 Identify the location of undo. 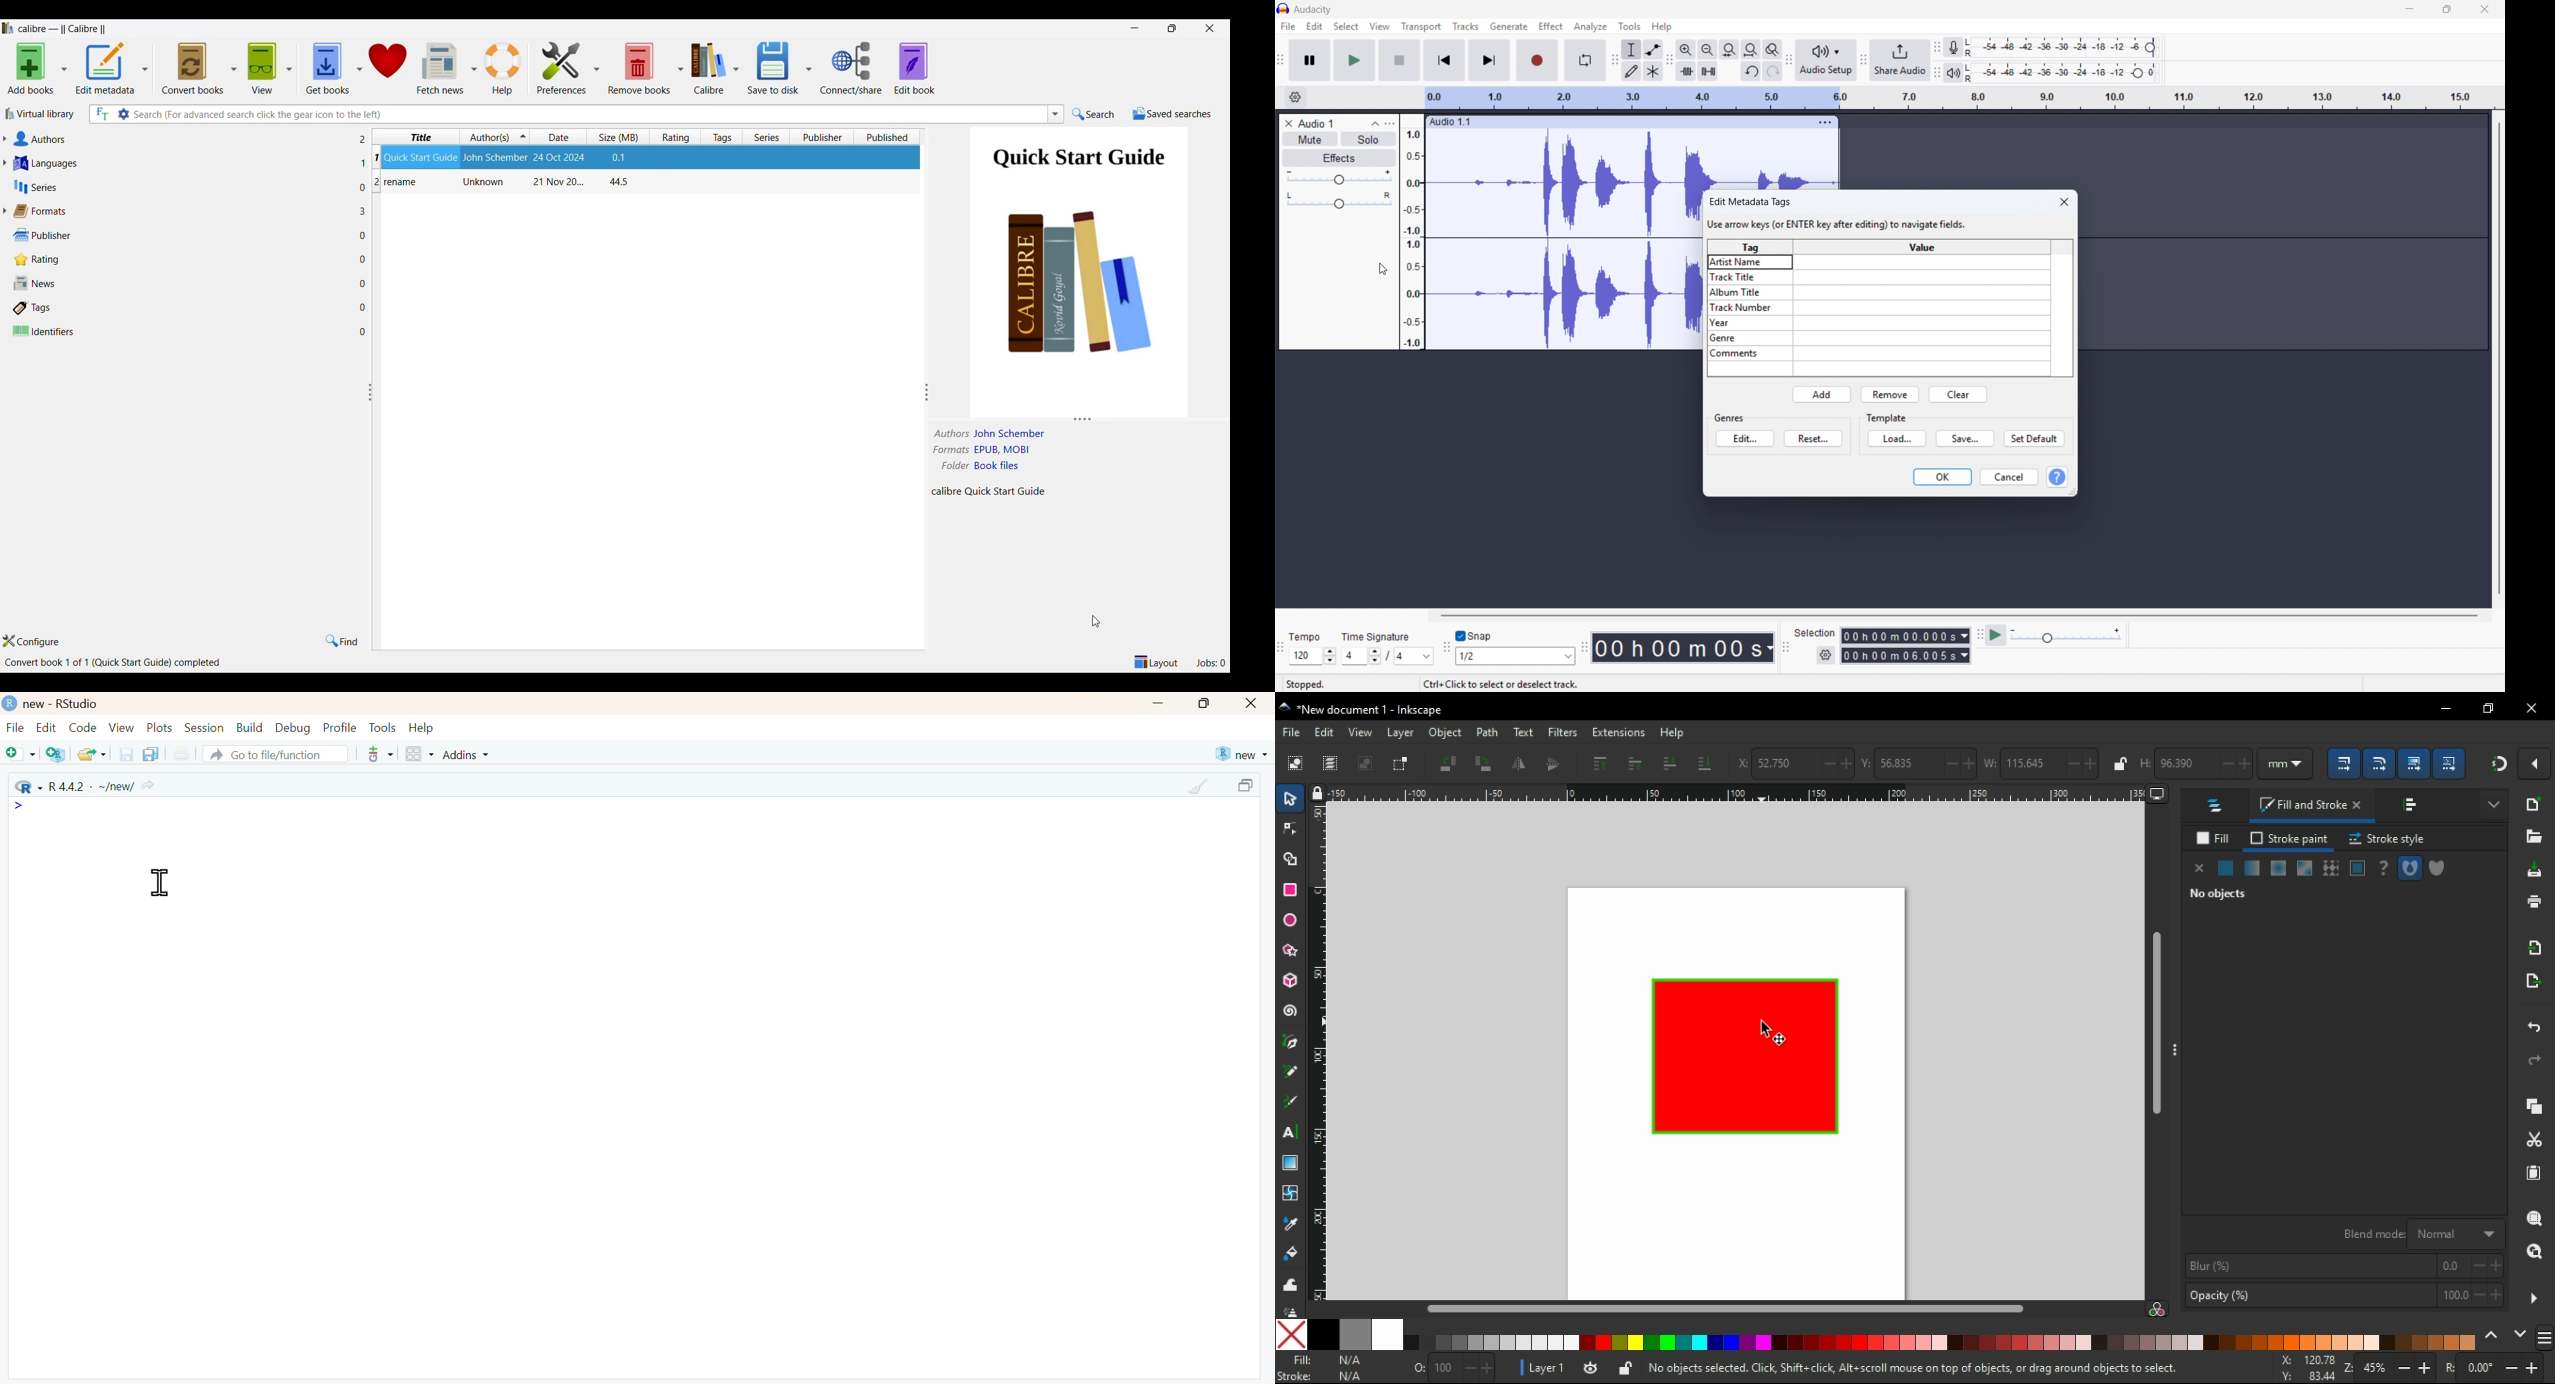
(2535, 1027).